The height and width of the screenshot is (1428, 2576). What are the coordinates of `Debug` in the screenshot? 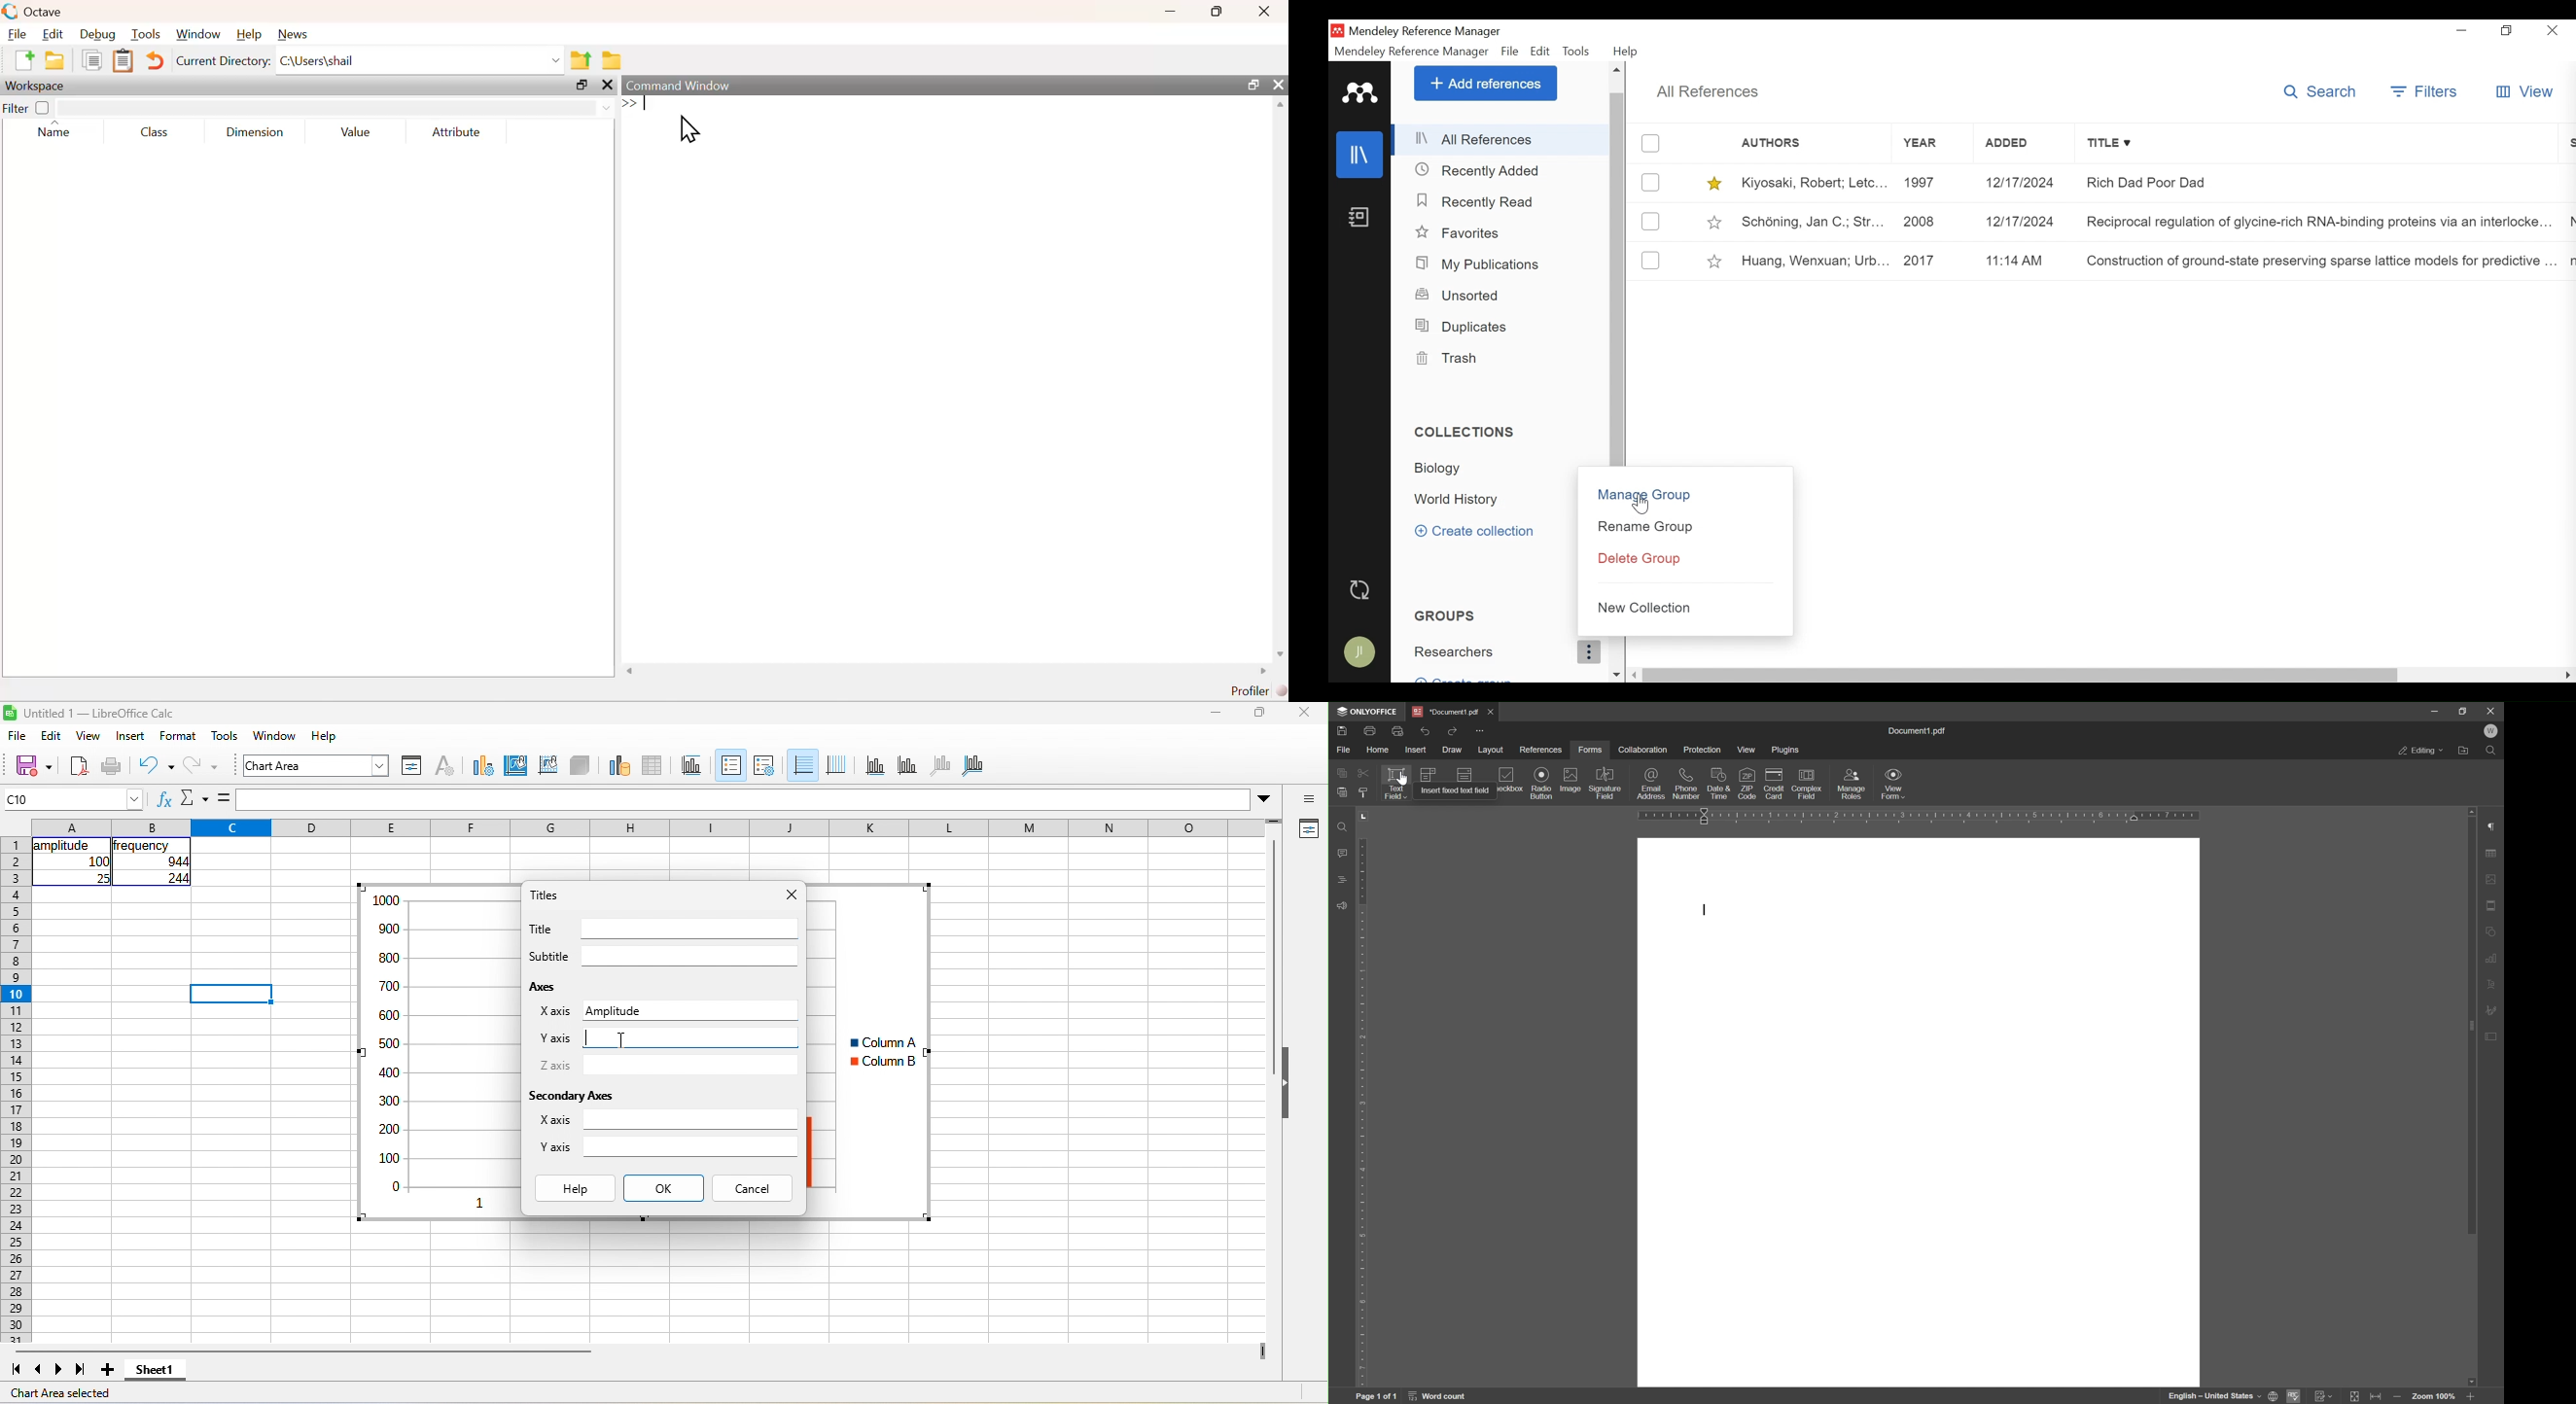 It's located at (99, 36).